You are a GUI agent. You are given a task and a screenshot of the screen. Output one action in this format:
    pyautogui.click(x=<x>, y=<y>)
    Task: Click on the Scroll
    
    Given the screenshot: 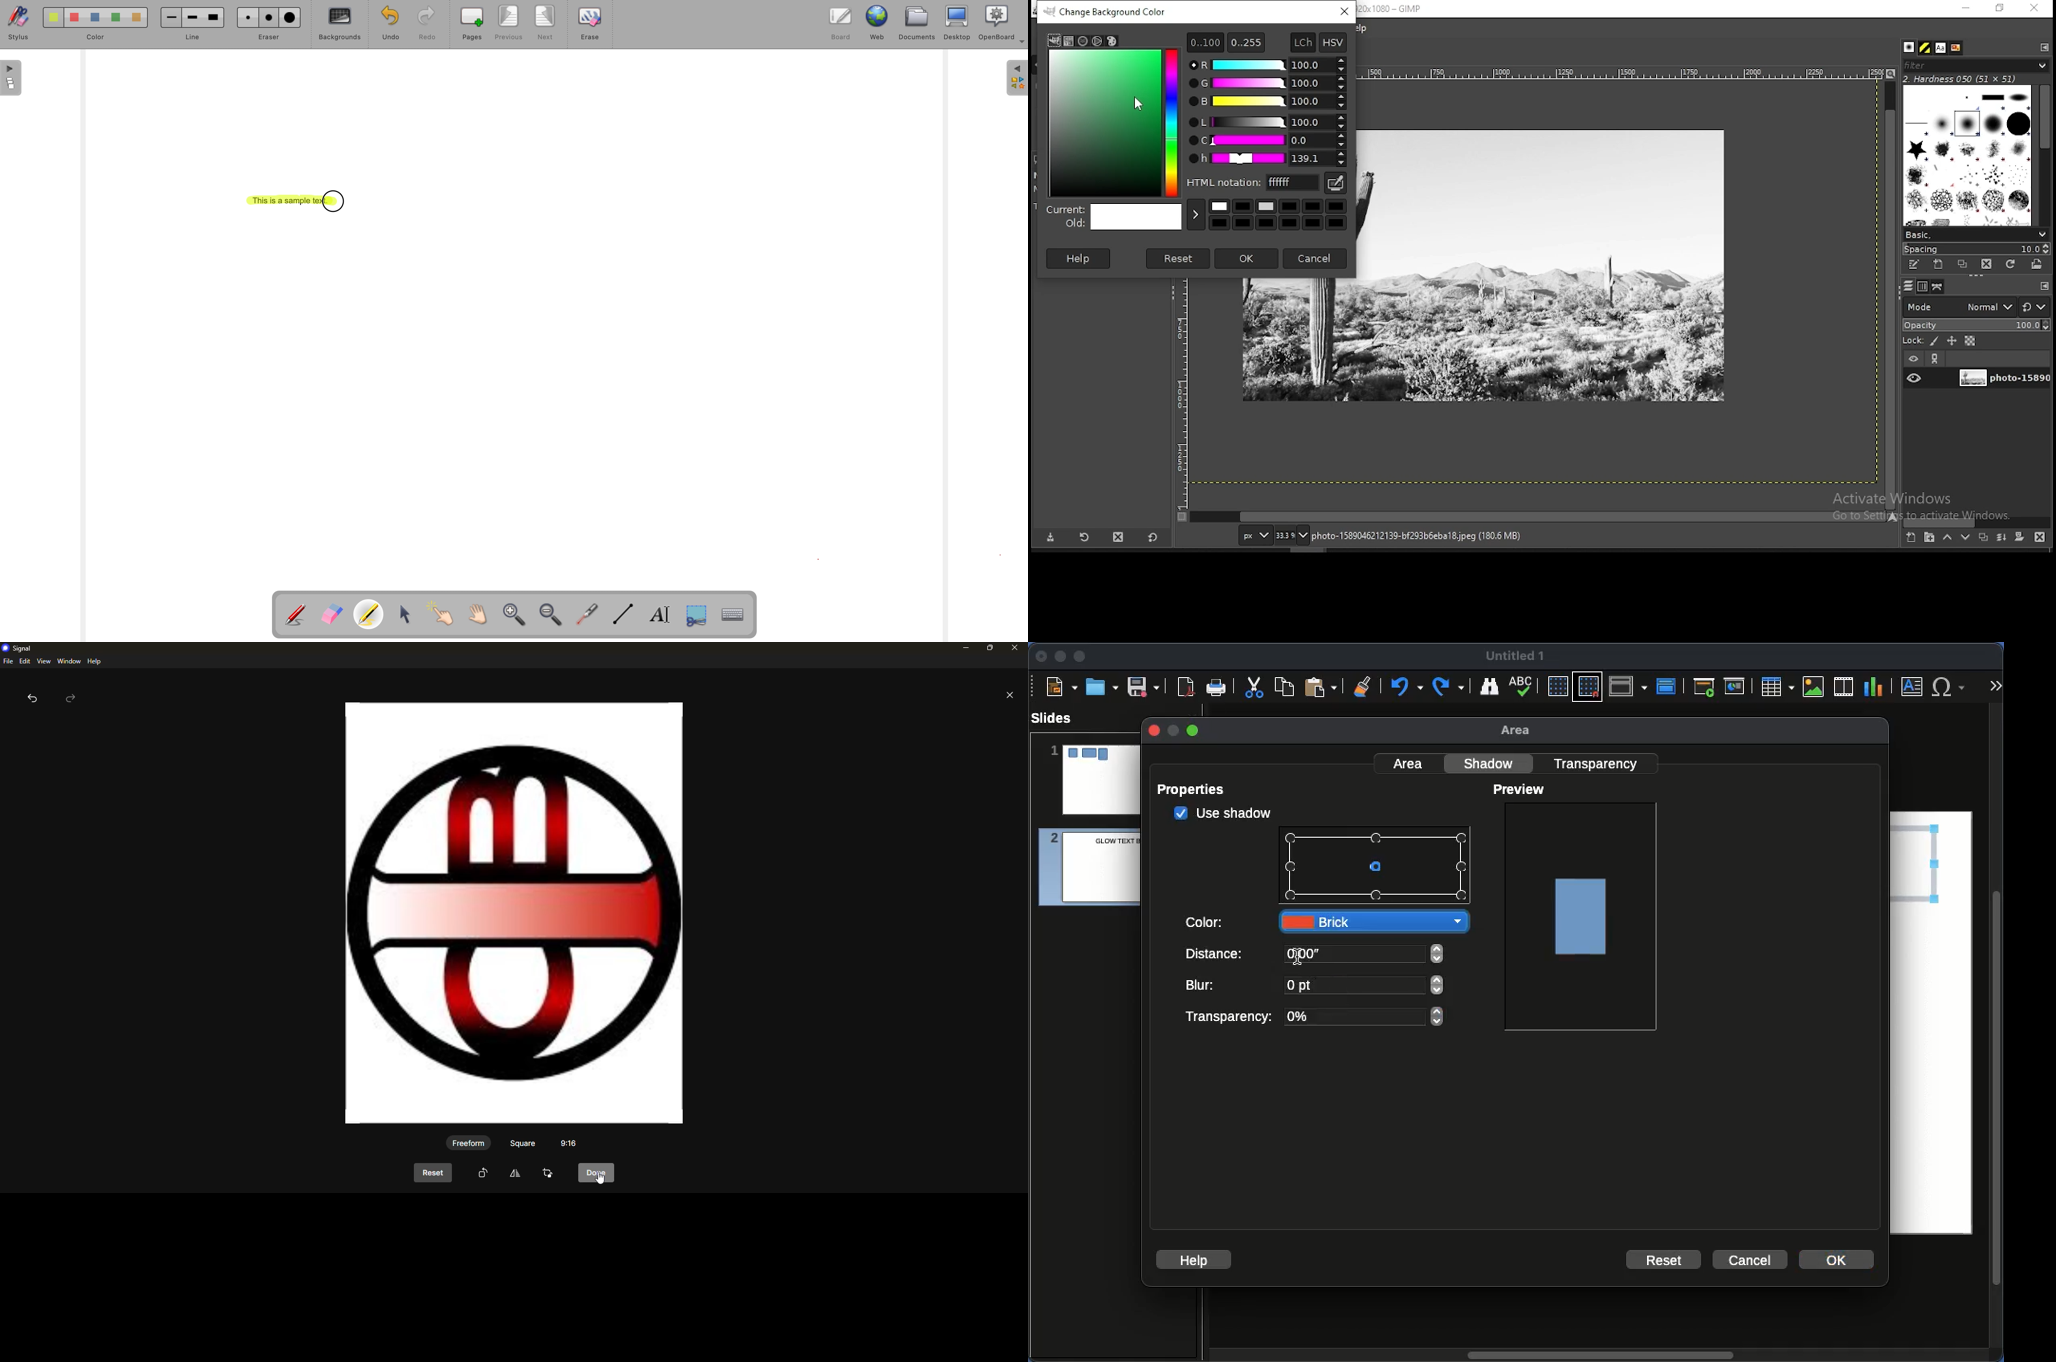 What is the action you would take?
    pyautogui.click(x=1597, y=1356)
    